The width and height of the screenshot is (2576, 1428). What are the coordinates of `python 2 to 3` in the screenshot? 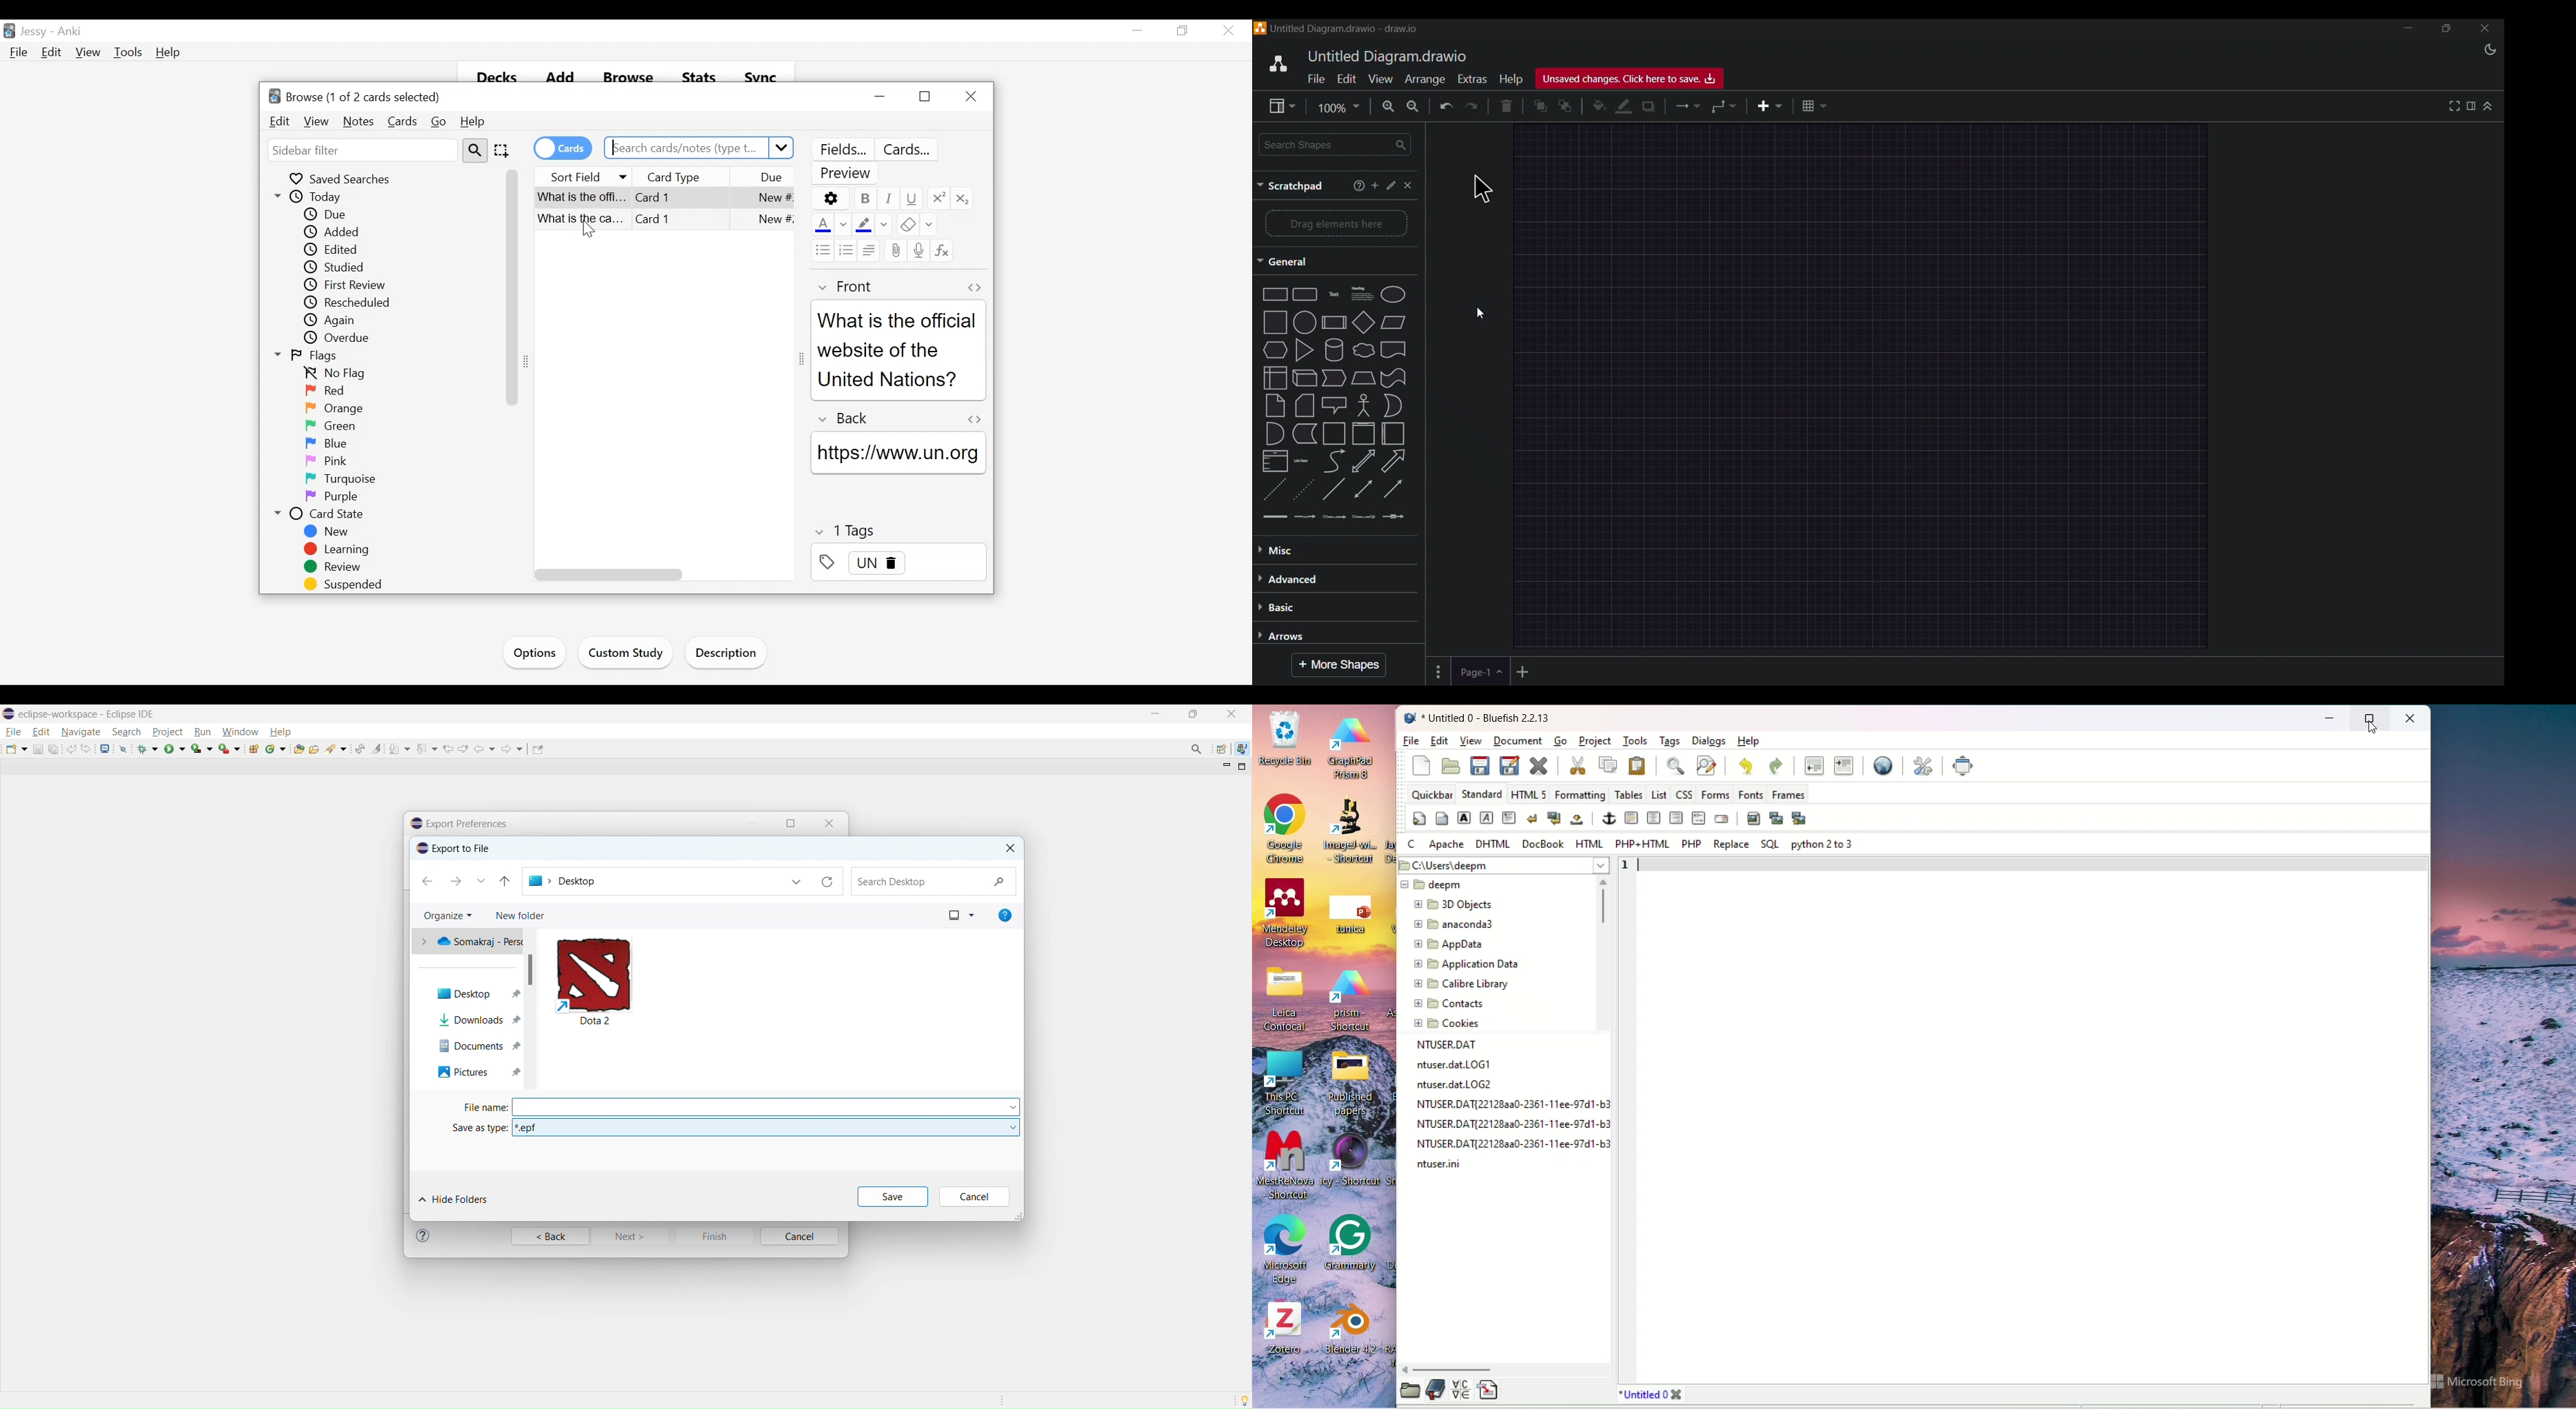 It's located at (1824, 846).